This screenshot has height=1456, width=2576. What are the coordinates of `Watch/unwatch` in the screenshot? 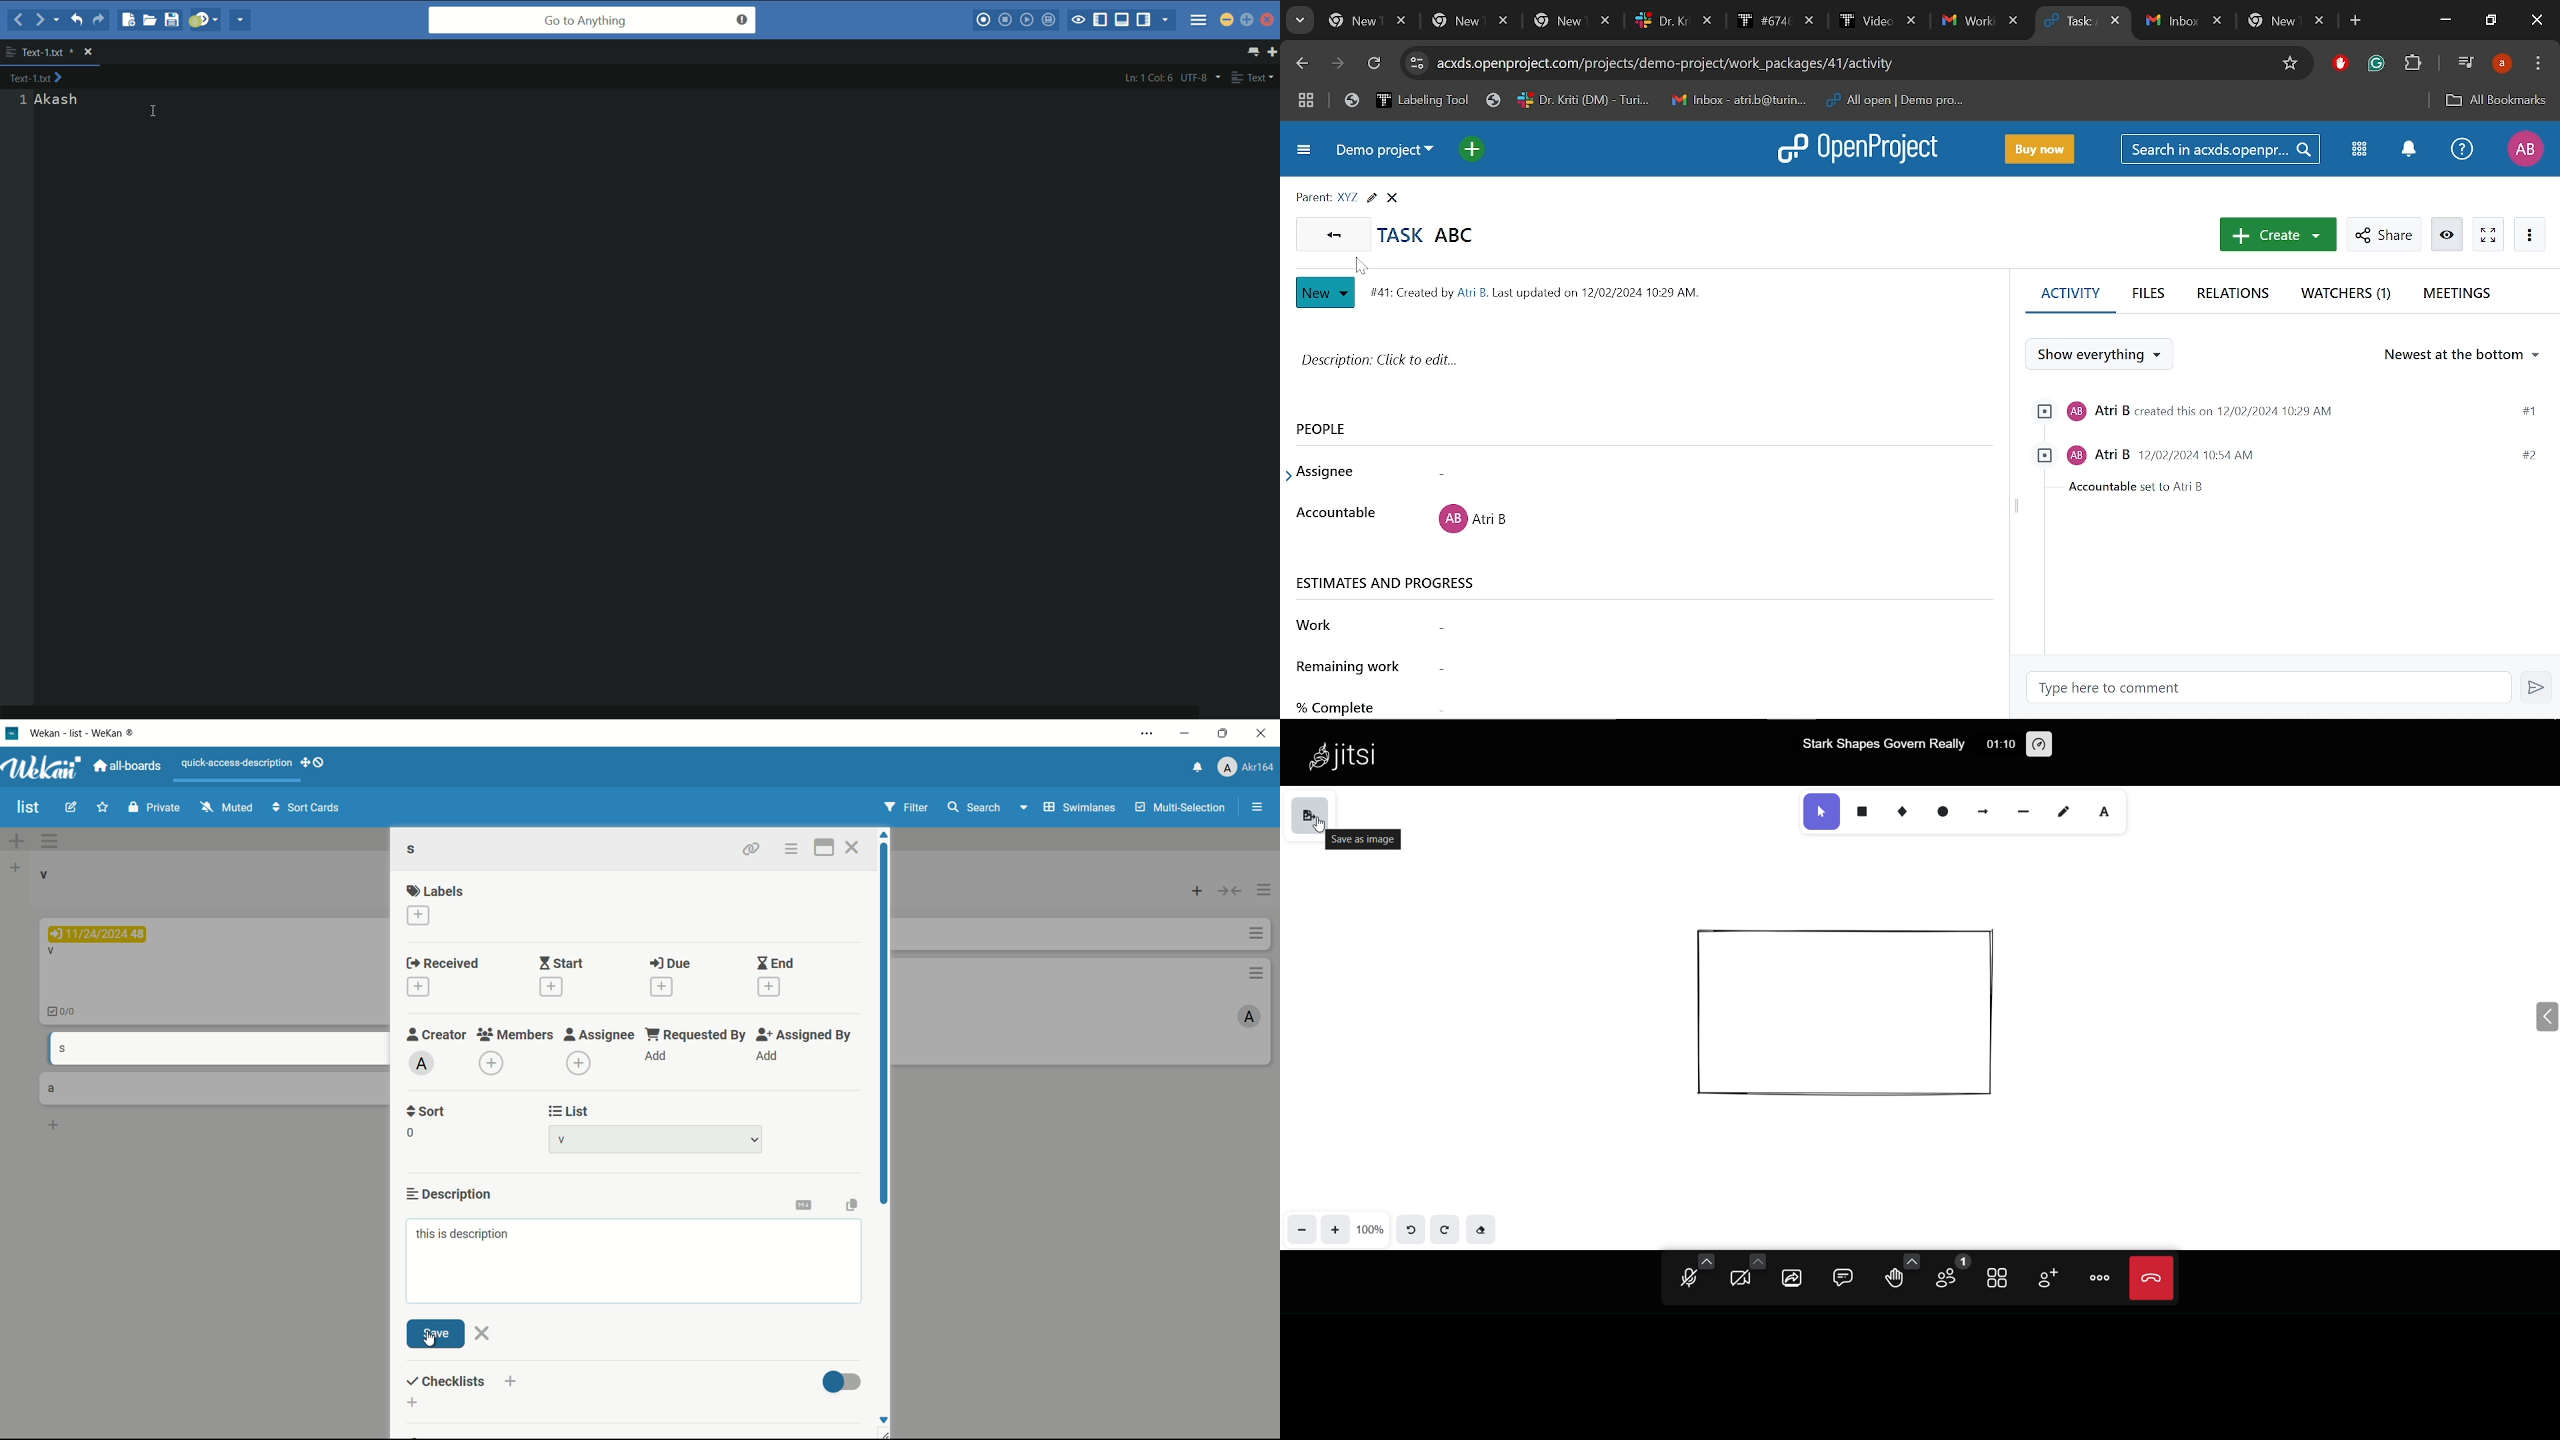 It's located at (2447, 234).